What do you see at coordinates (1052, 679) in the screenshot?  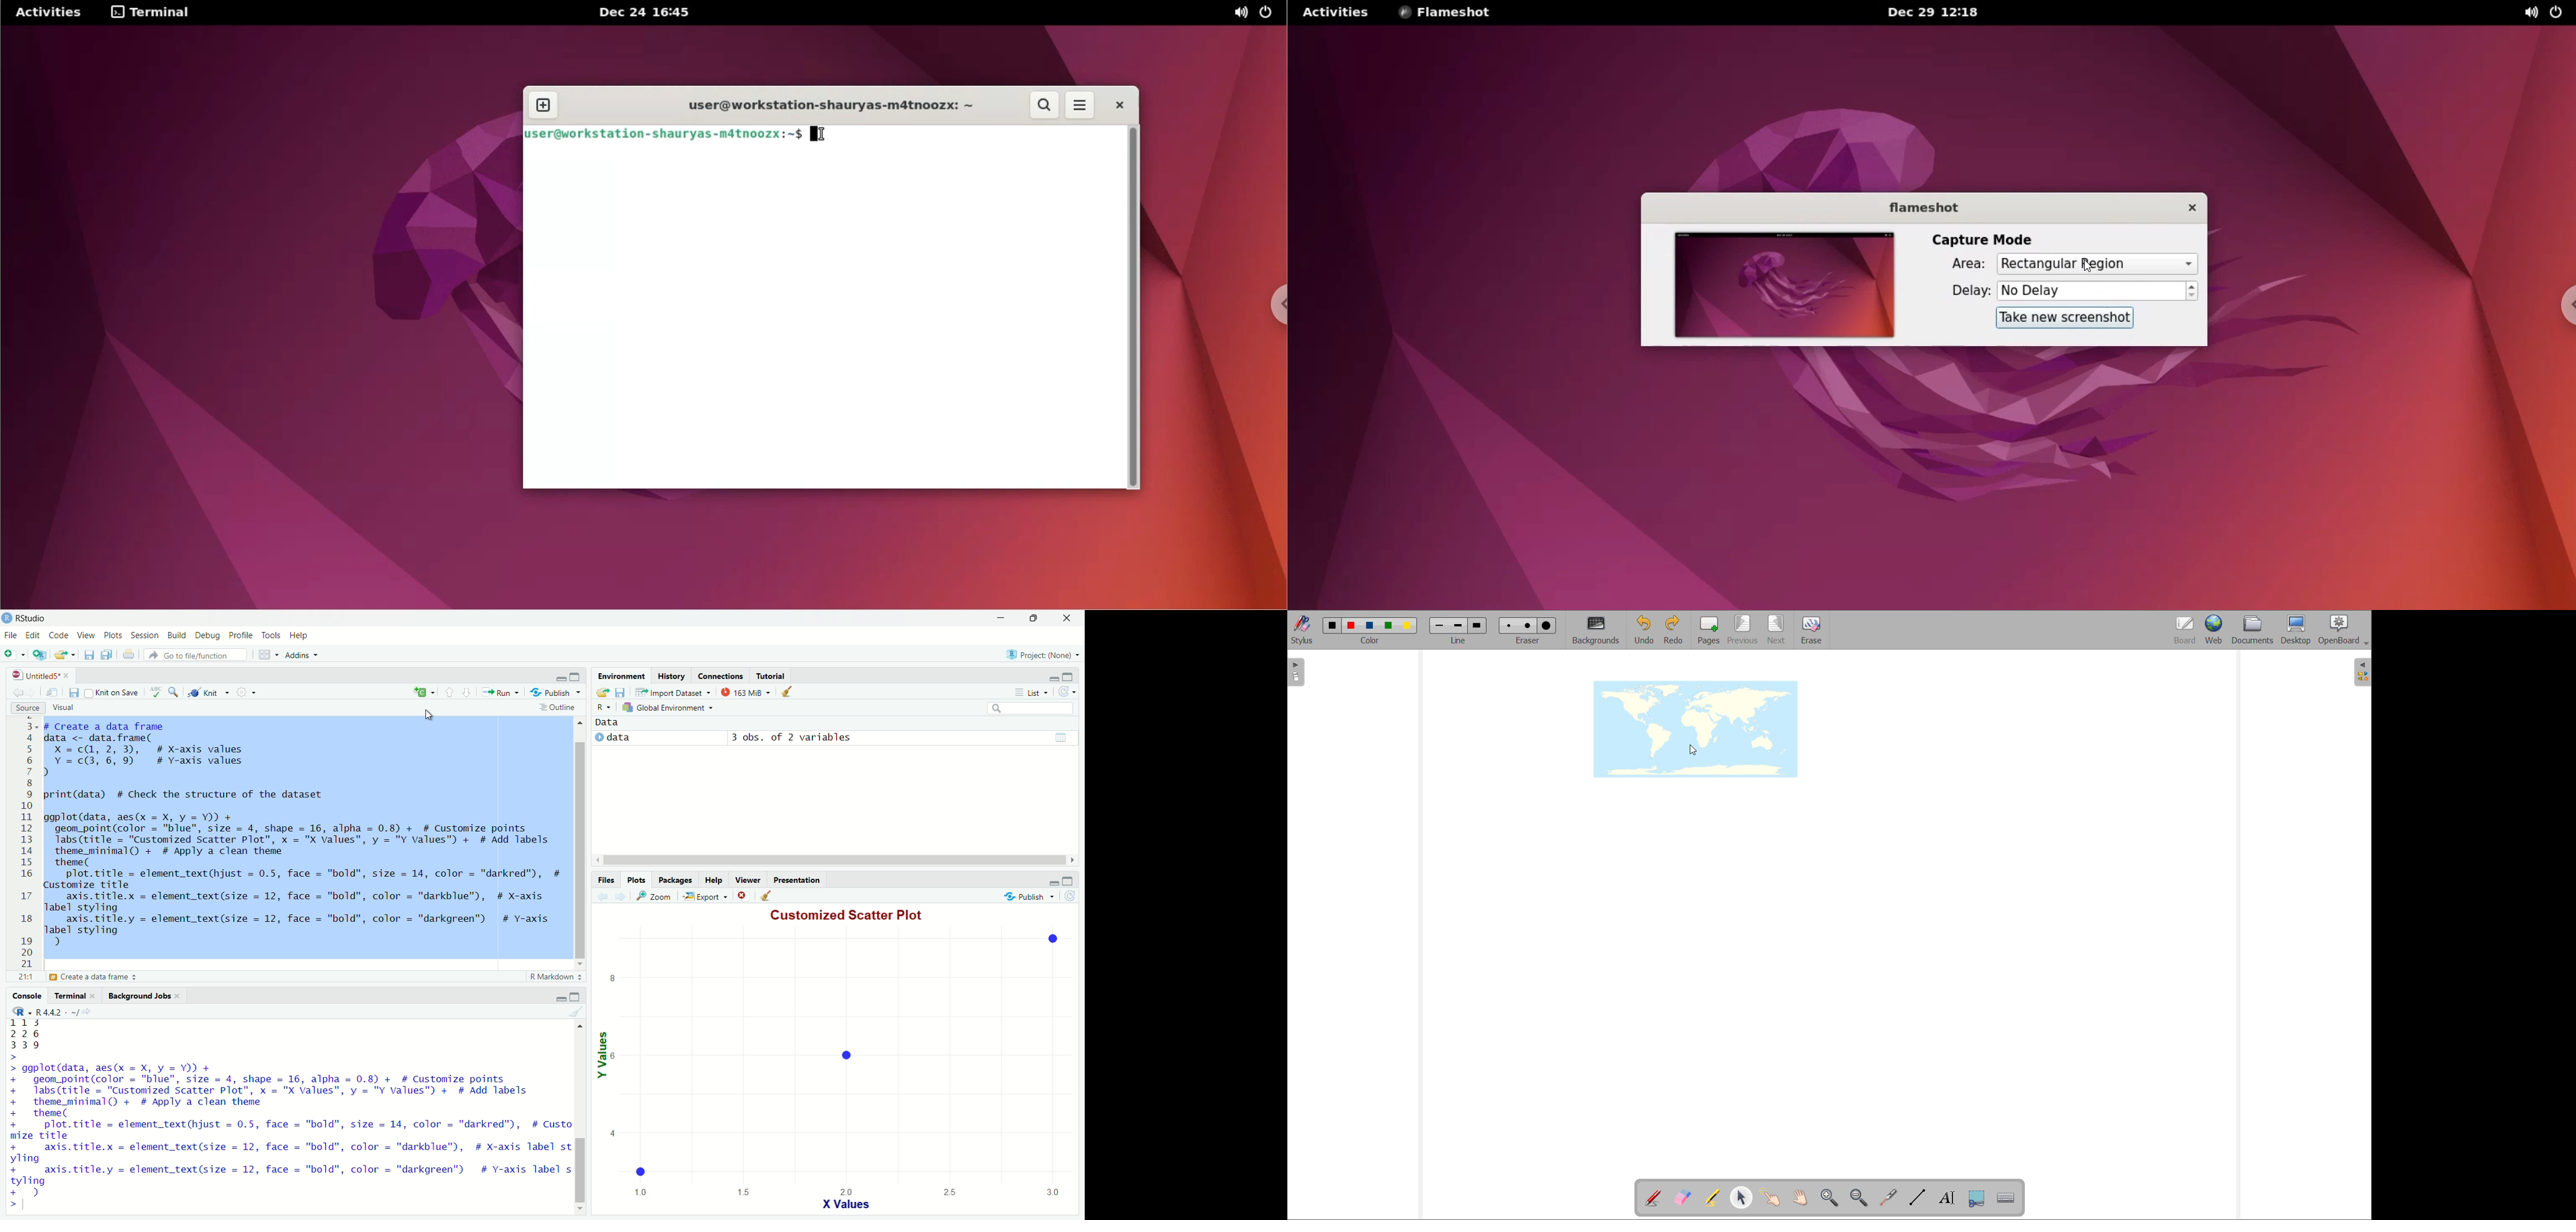 I see `Minimize` at bounding box center [1052, 679].